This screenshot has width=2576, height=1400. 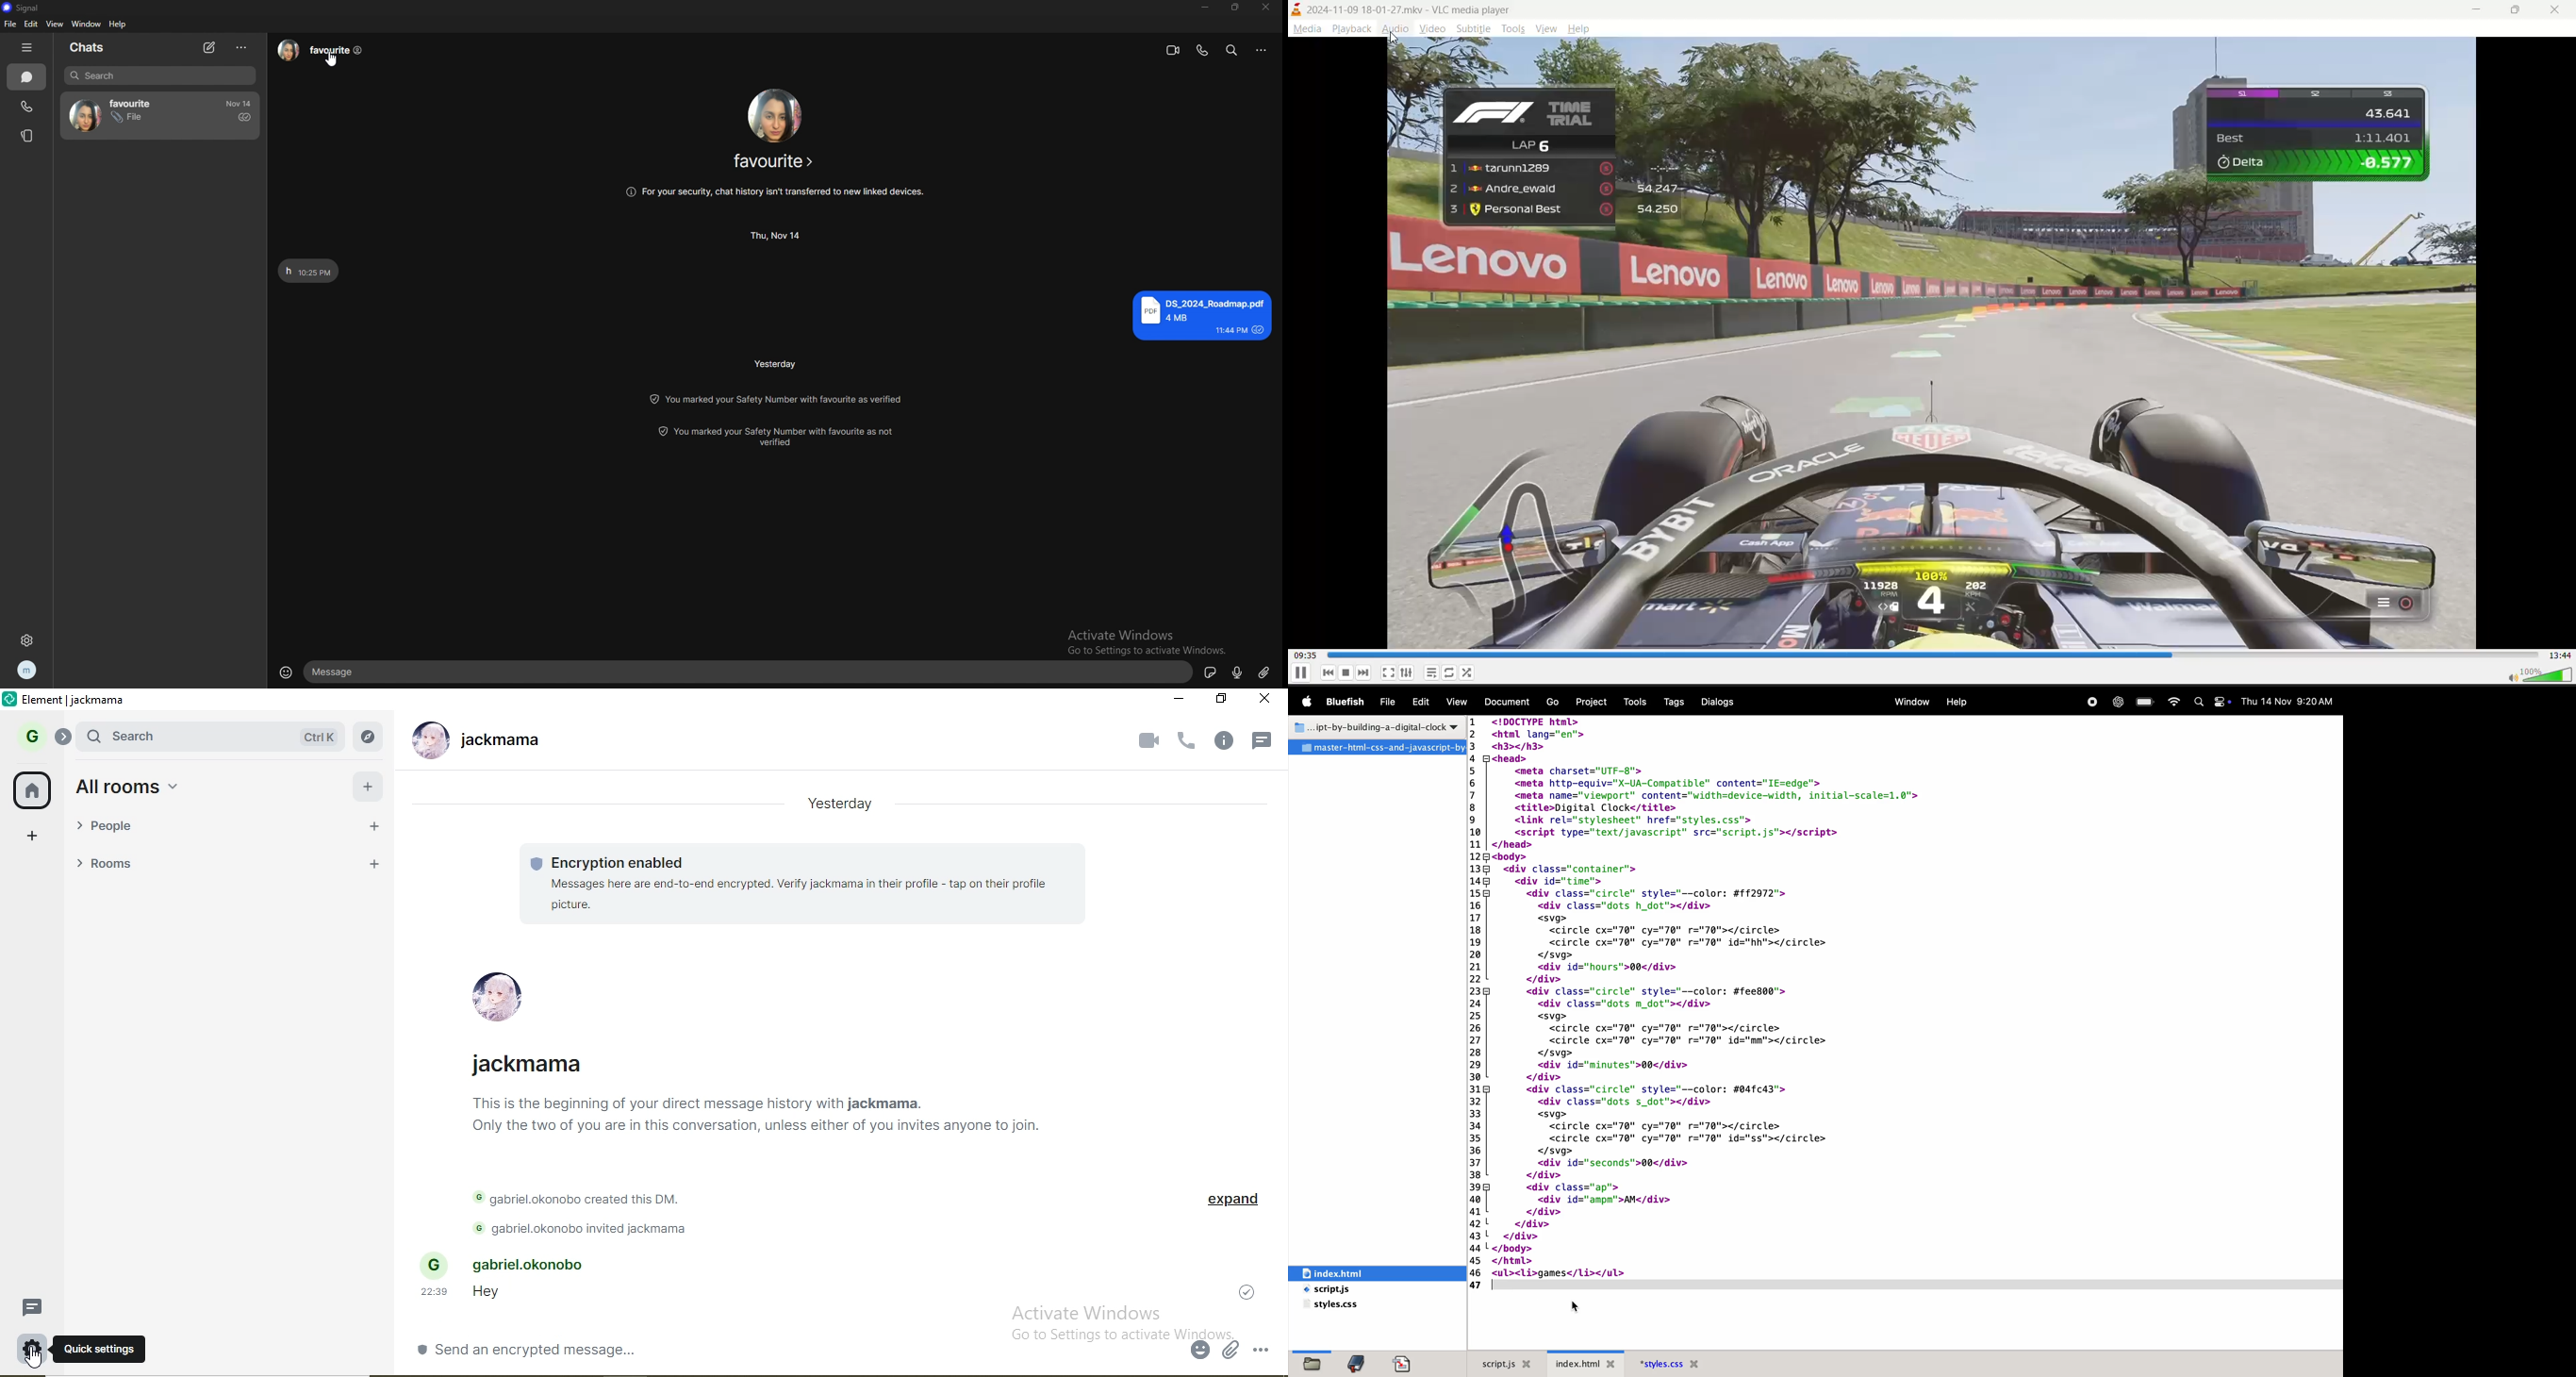 What do you see at coordinates (775, 191) in the screenshot?
I see `info` at bounding box center [775, 191].